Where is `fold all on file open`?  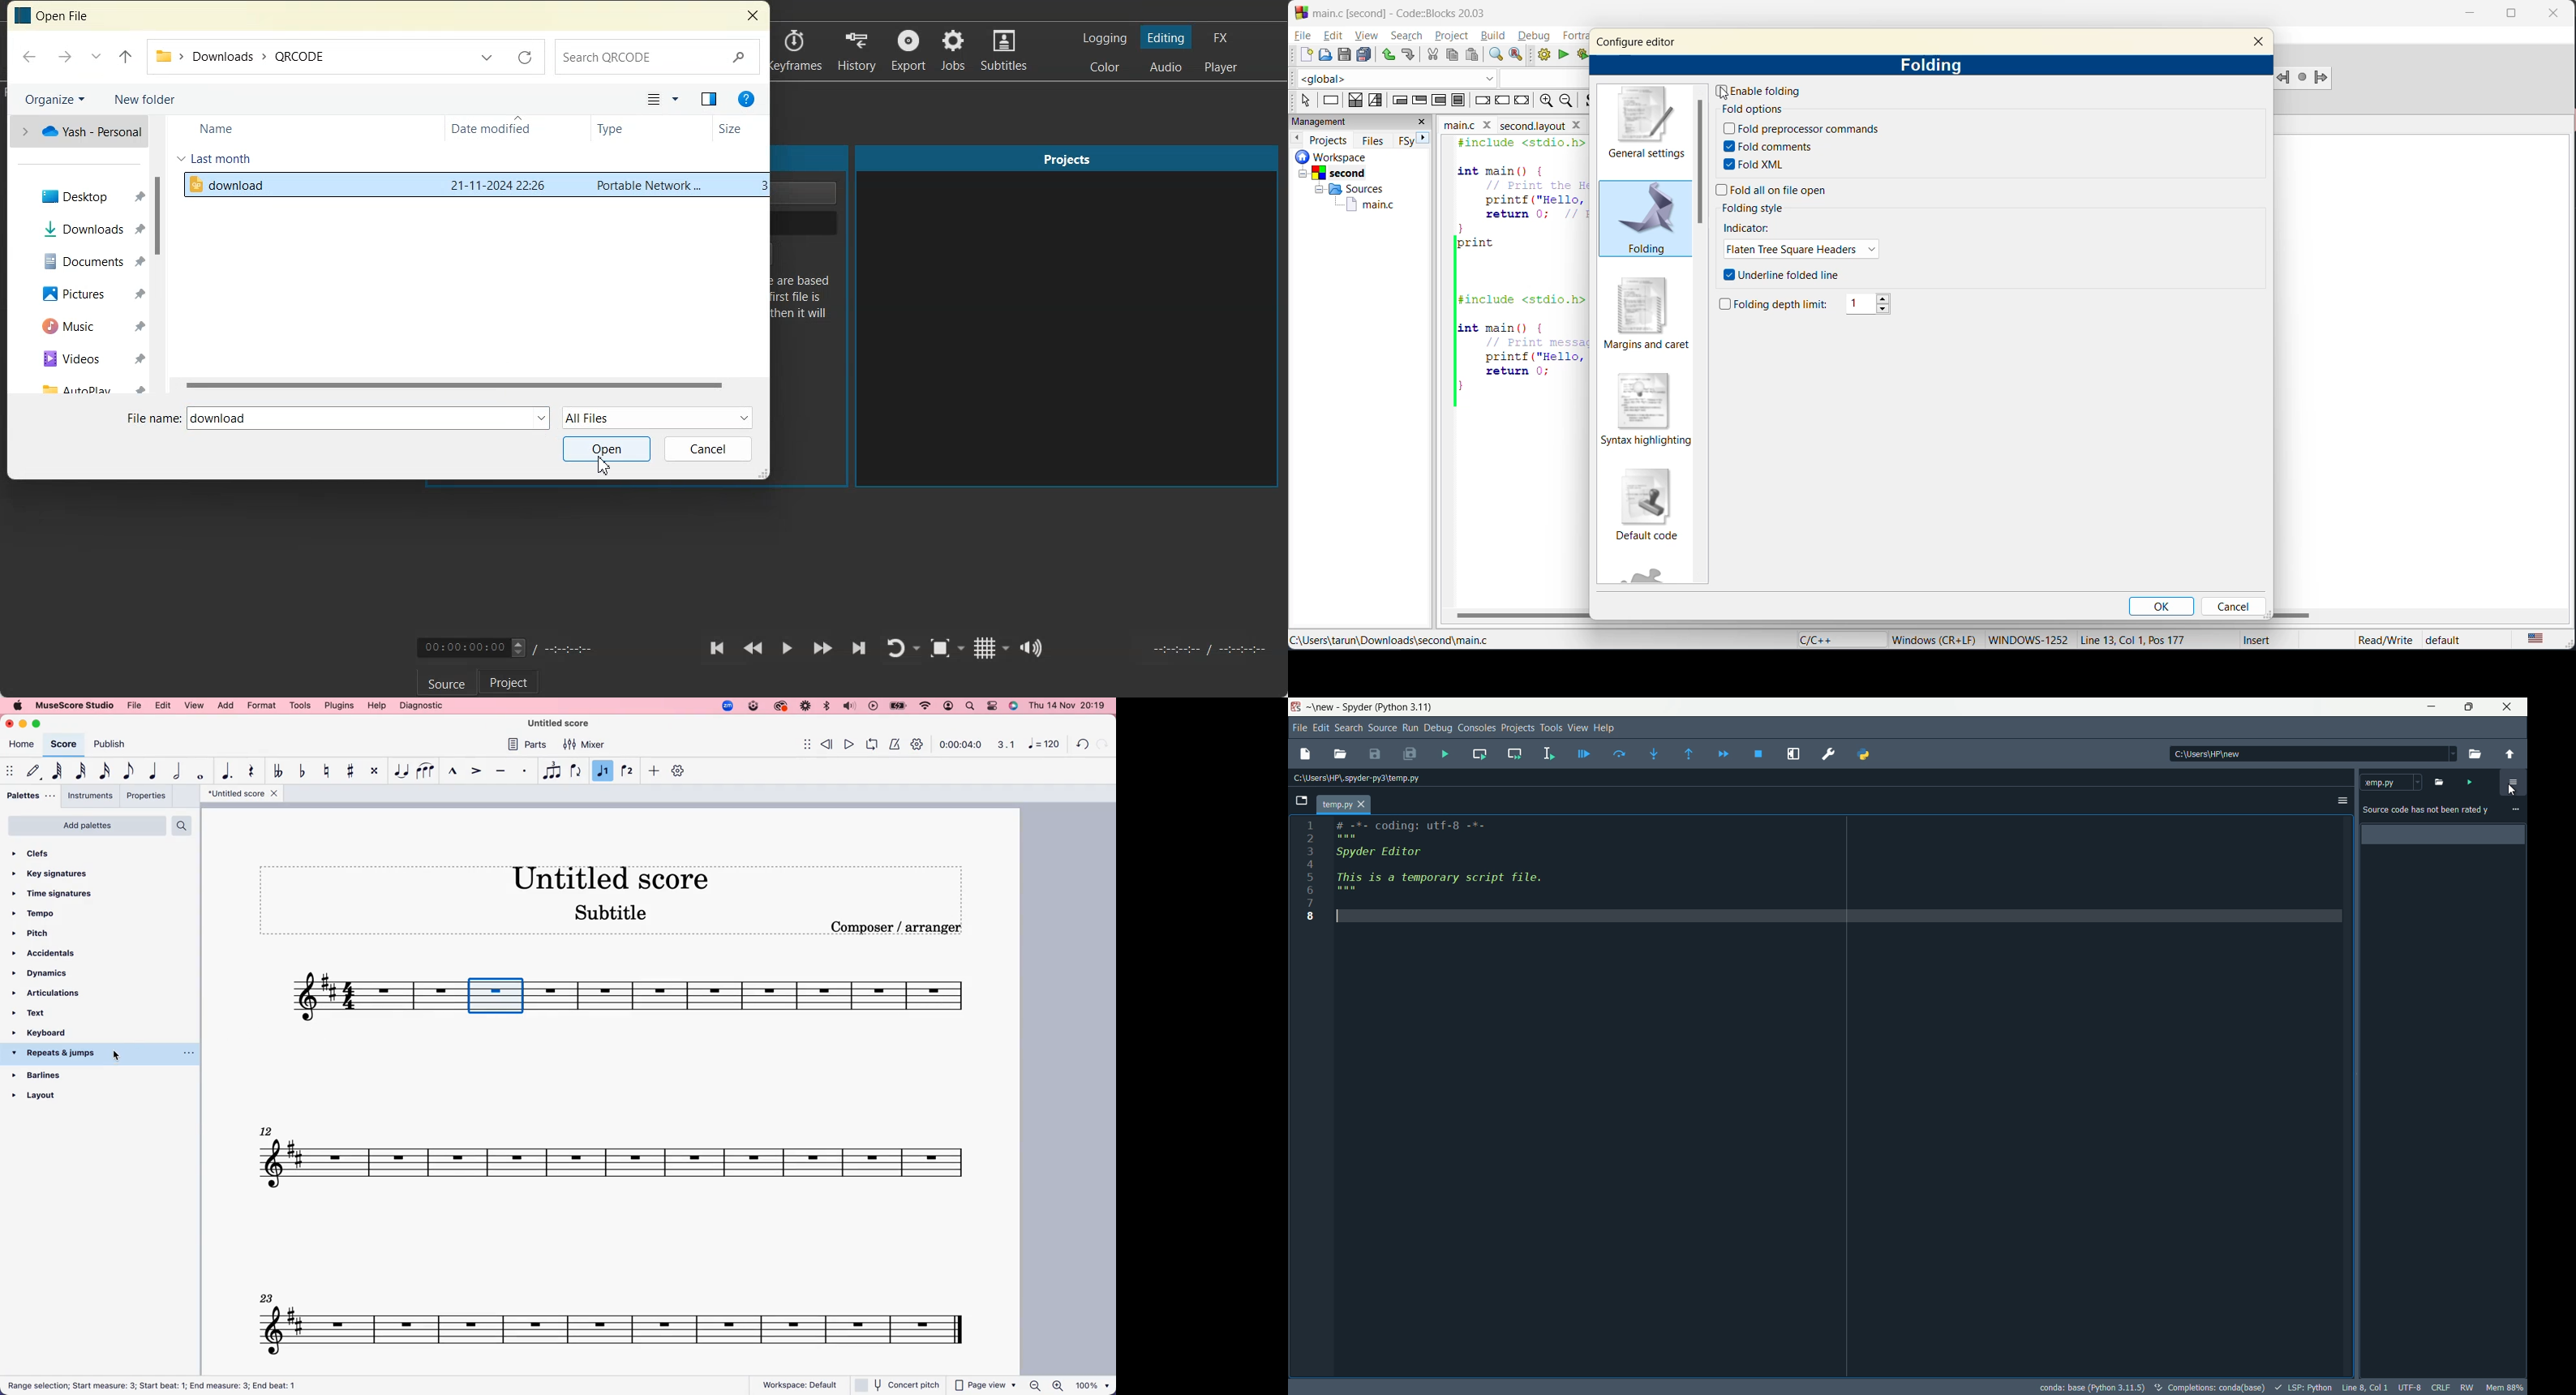 fold all on file open is located at coordinates (1776, 191).